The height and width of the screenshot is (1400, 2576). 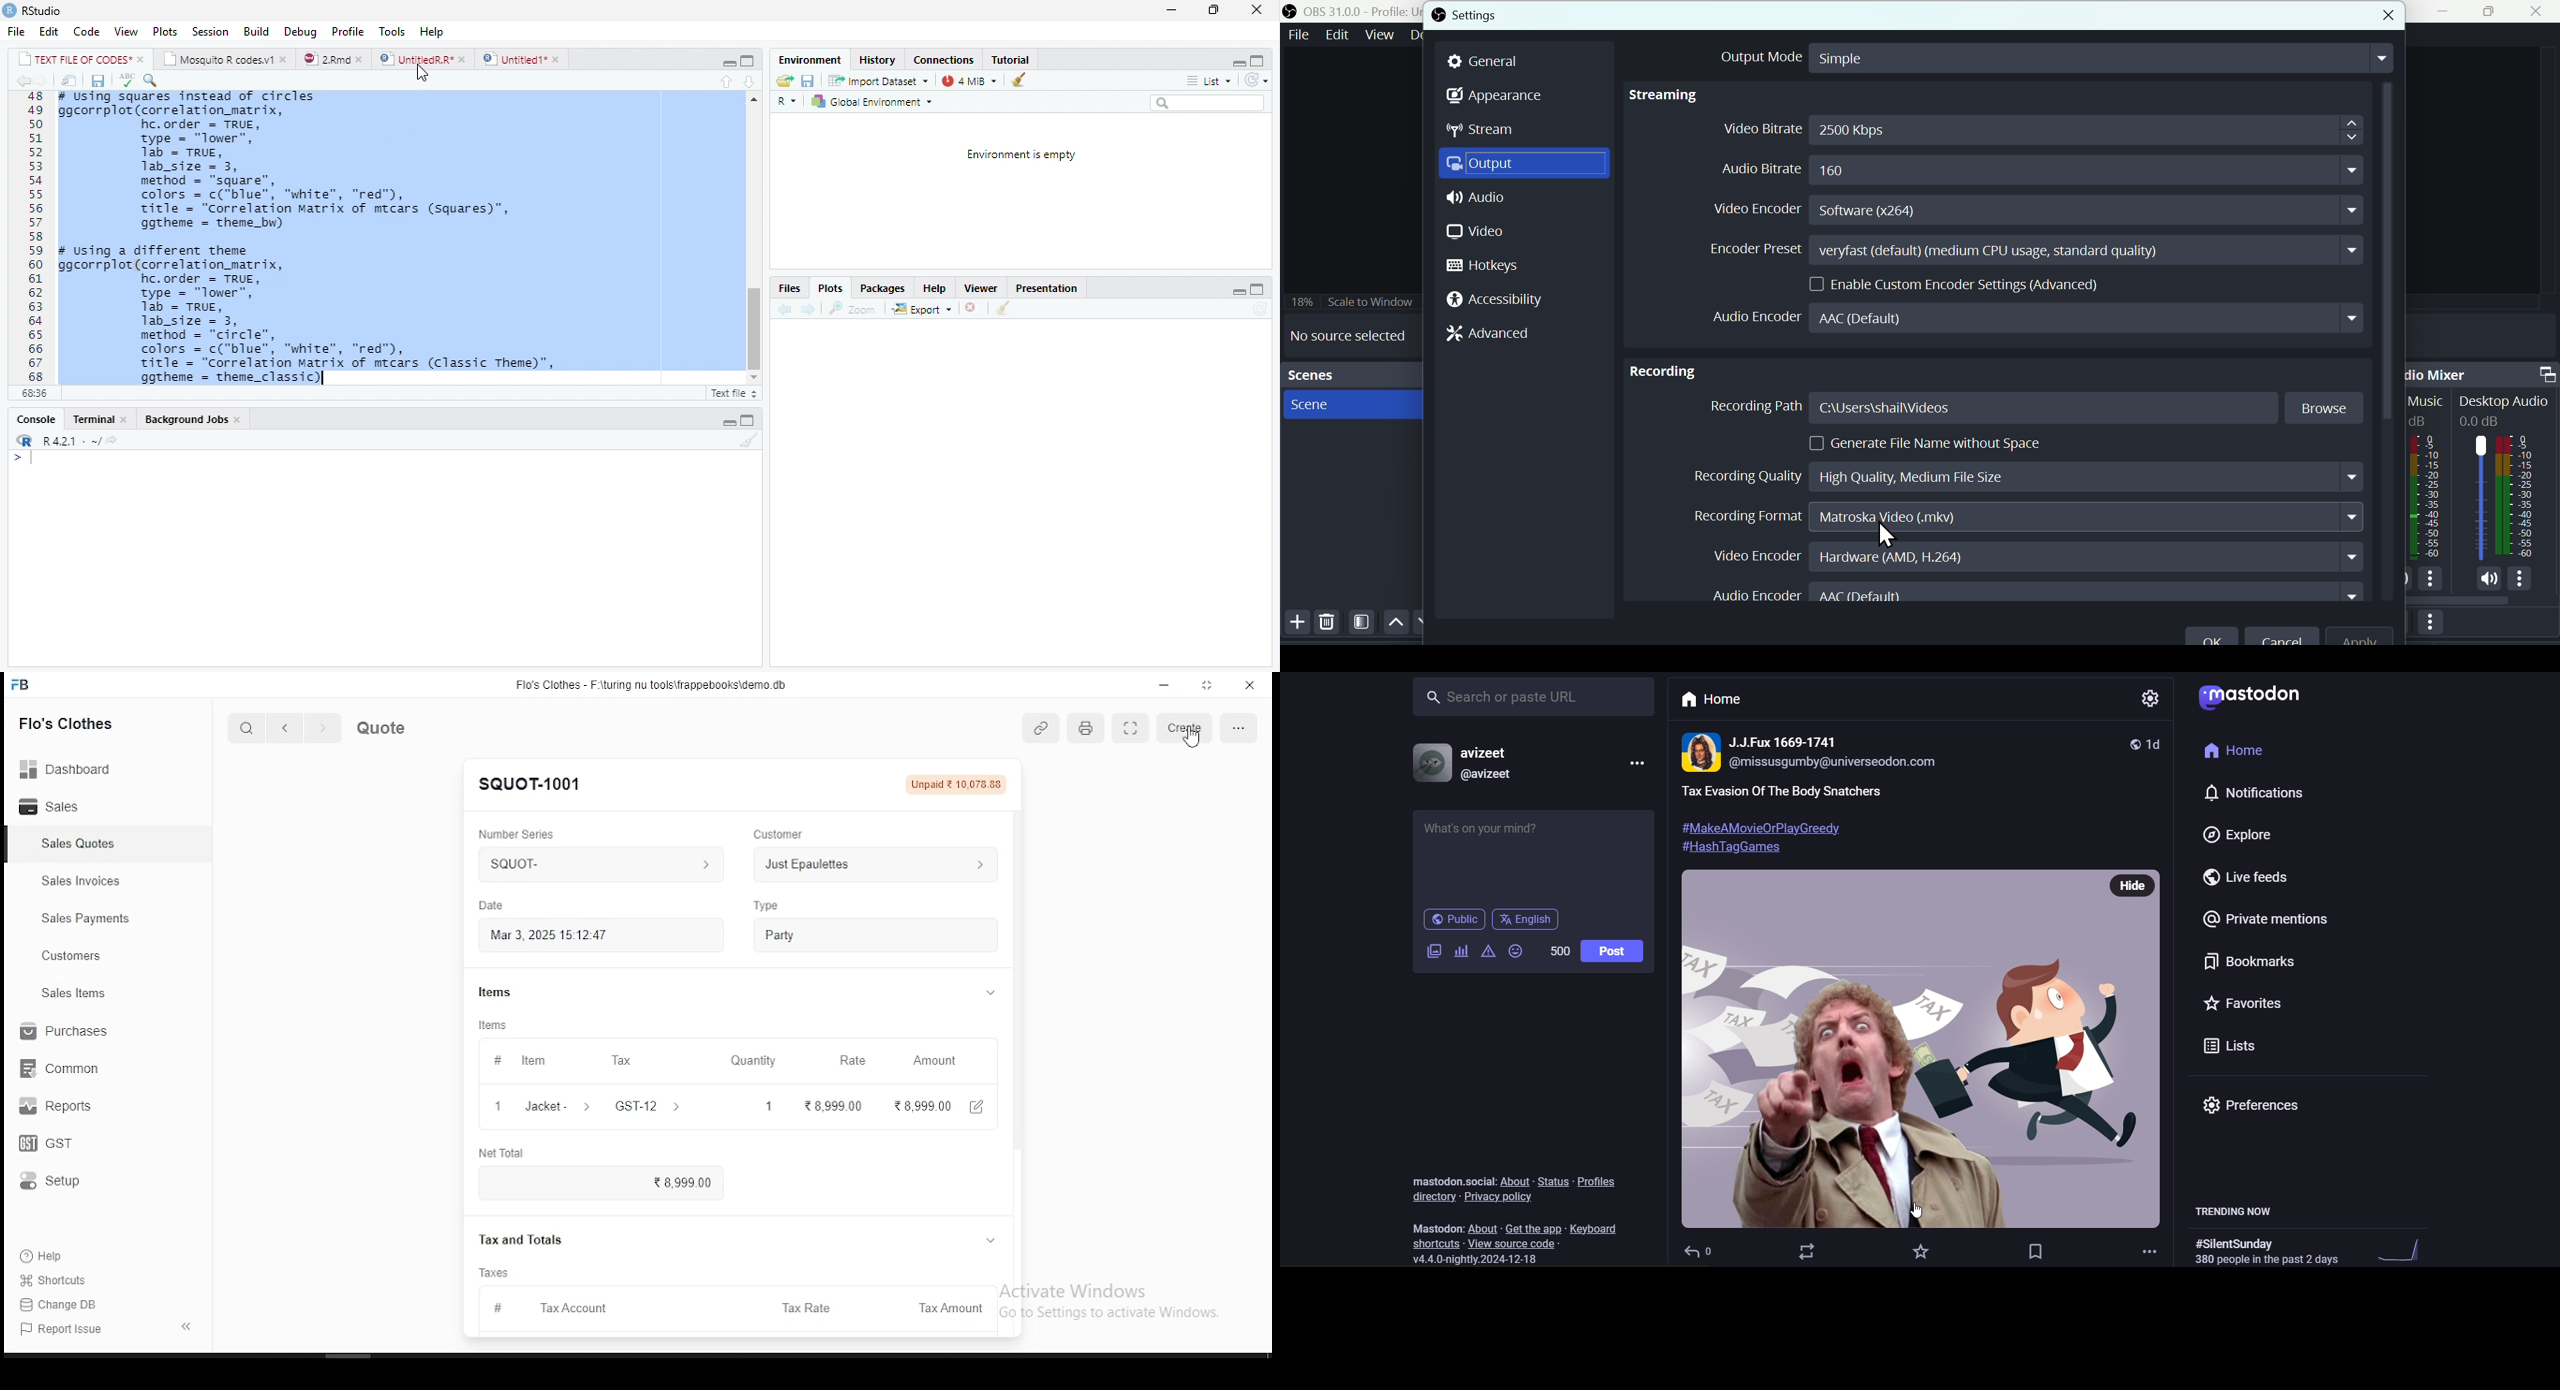 I want to click on Enable custom encoder settings, so click(x=1951, y=285).